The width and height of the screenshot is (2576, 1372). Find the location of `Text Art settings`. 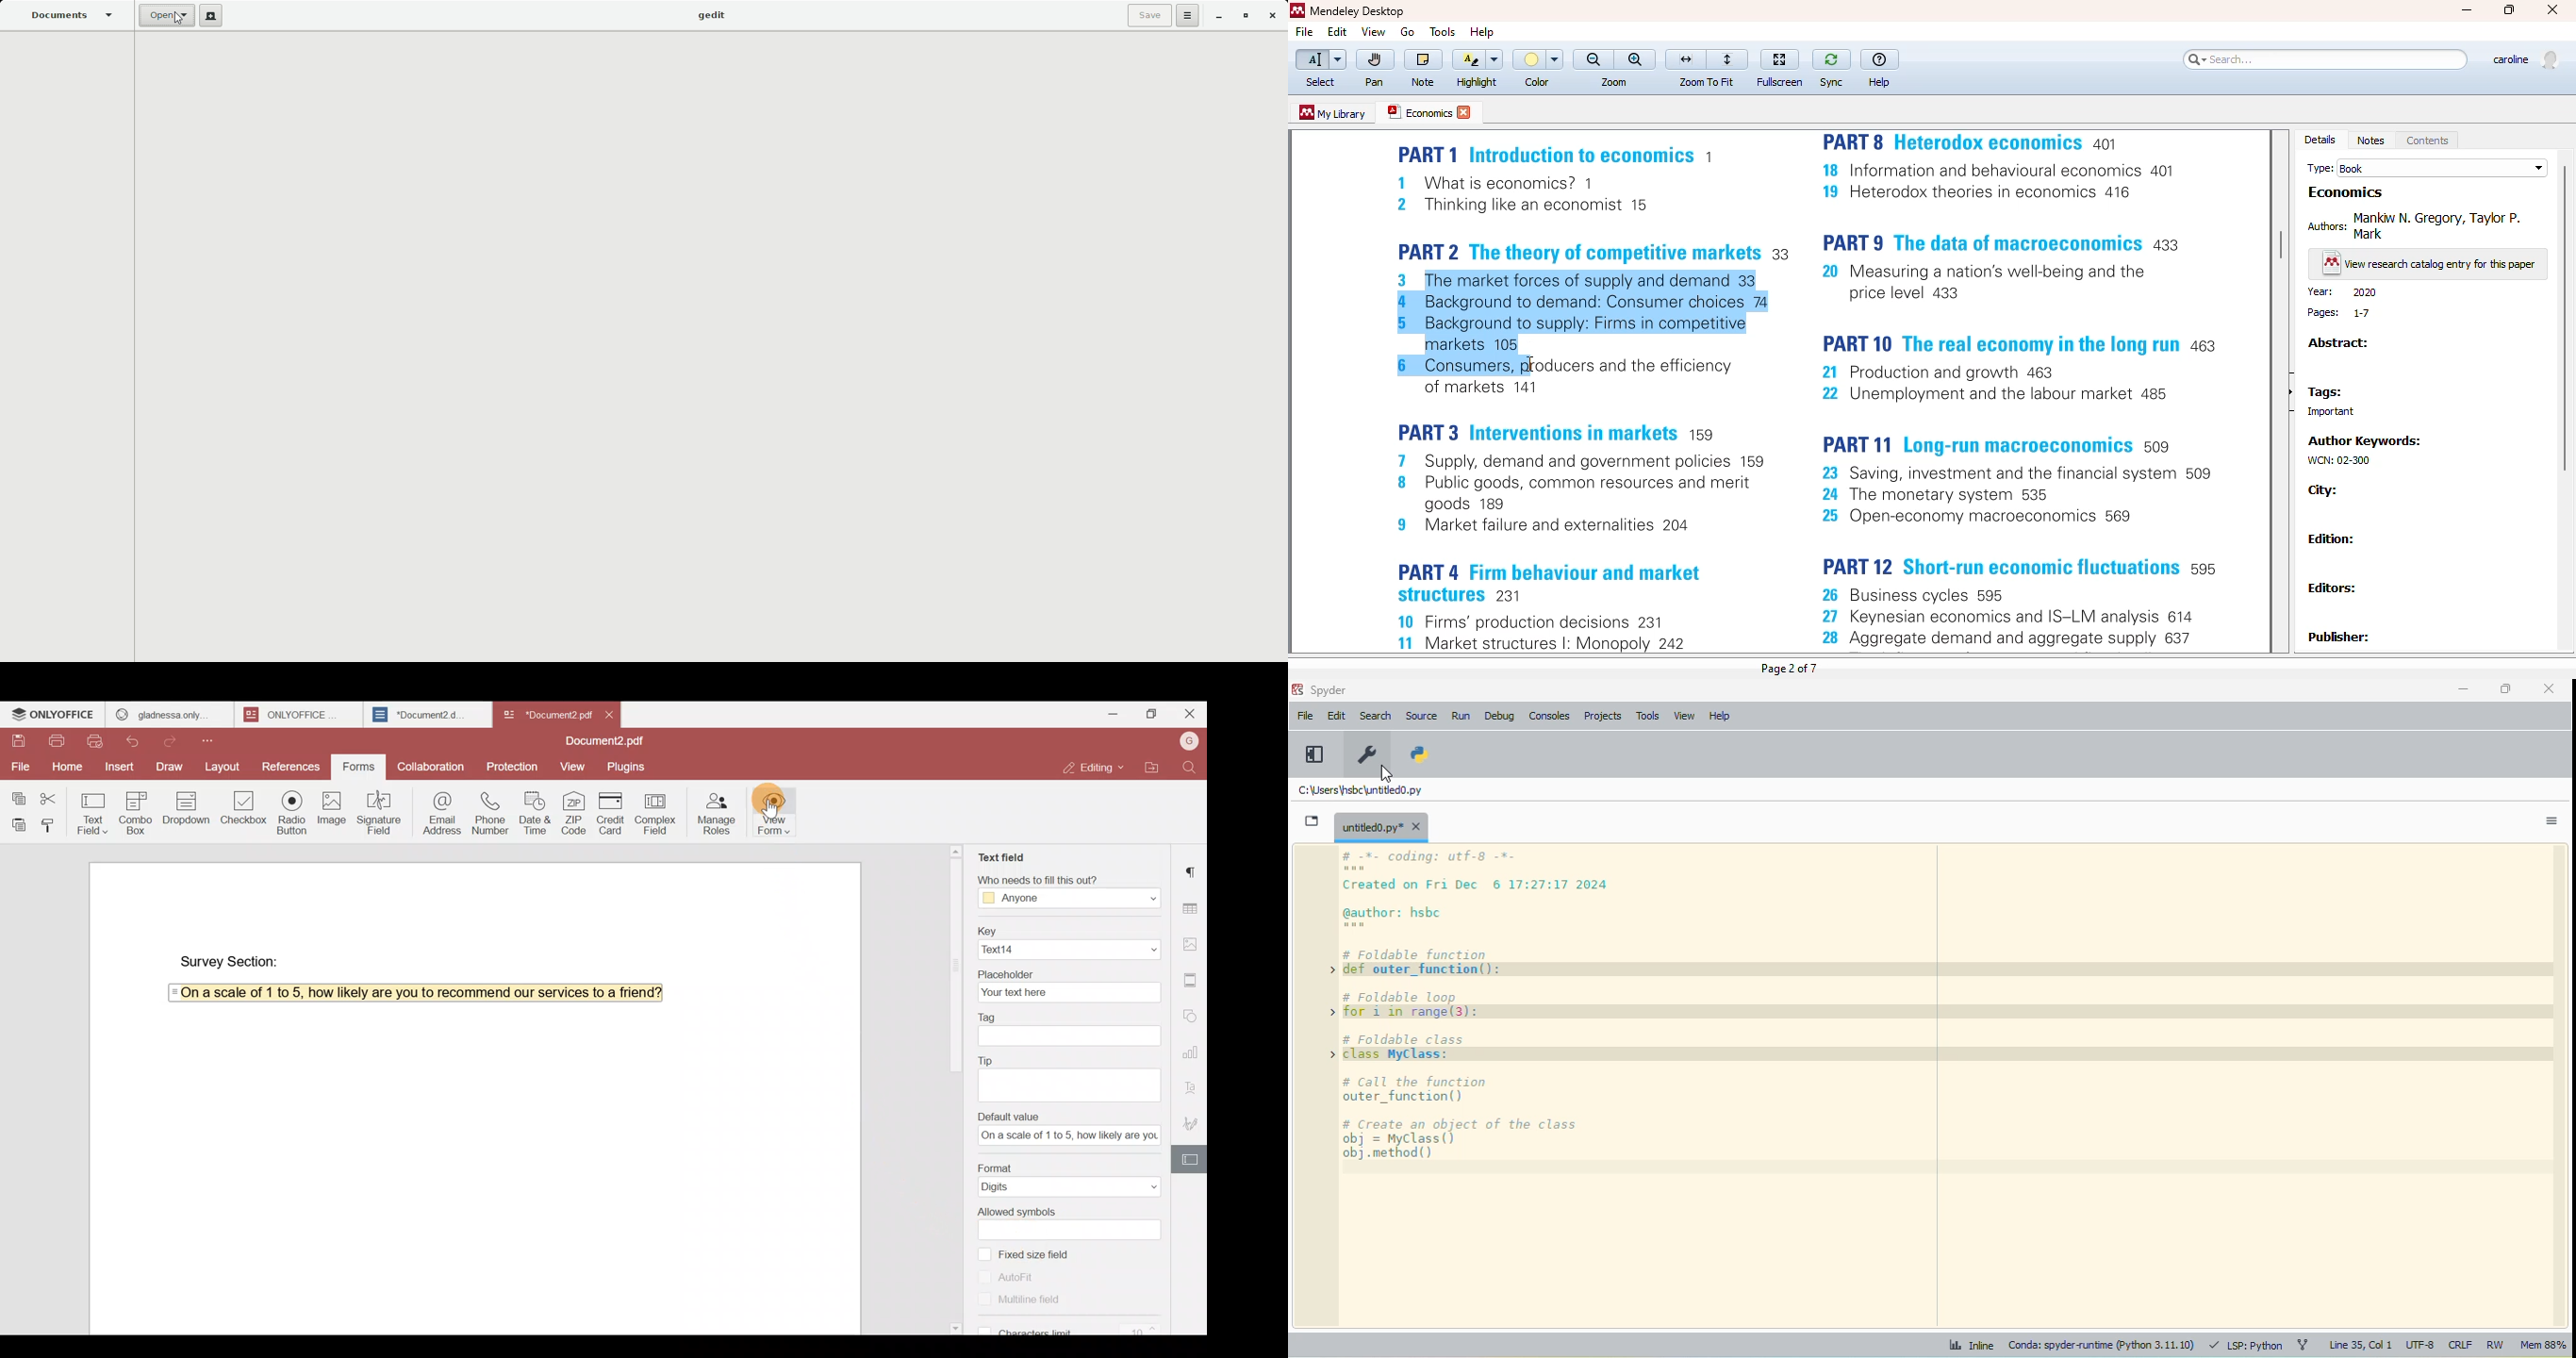

Text Art settings is located at coordinates (1192, 1086).